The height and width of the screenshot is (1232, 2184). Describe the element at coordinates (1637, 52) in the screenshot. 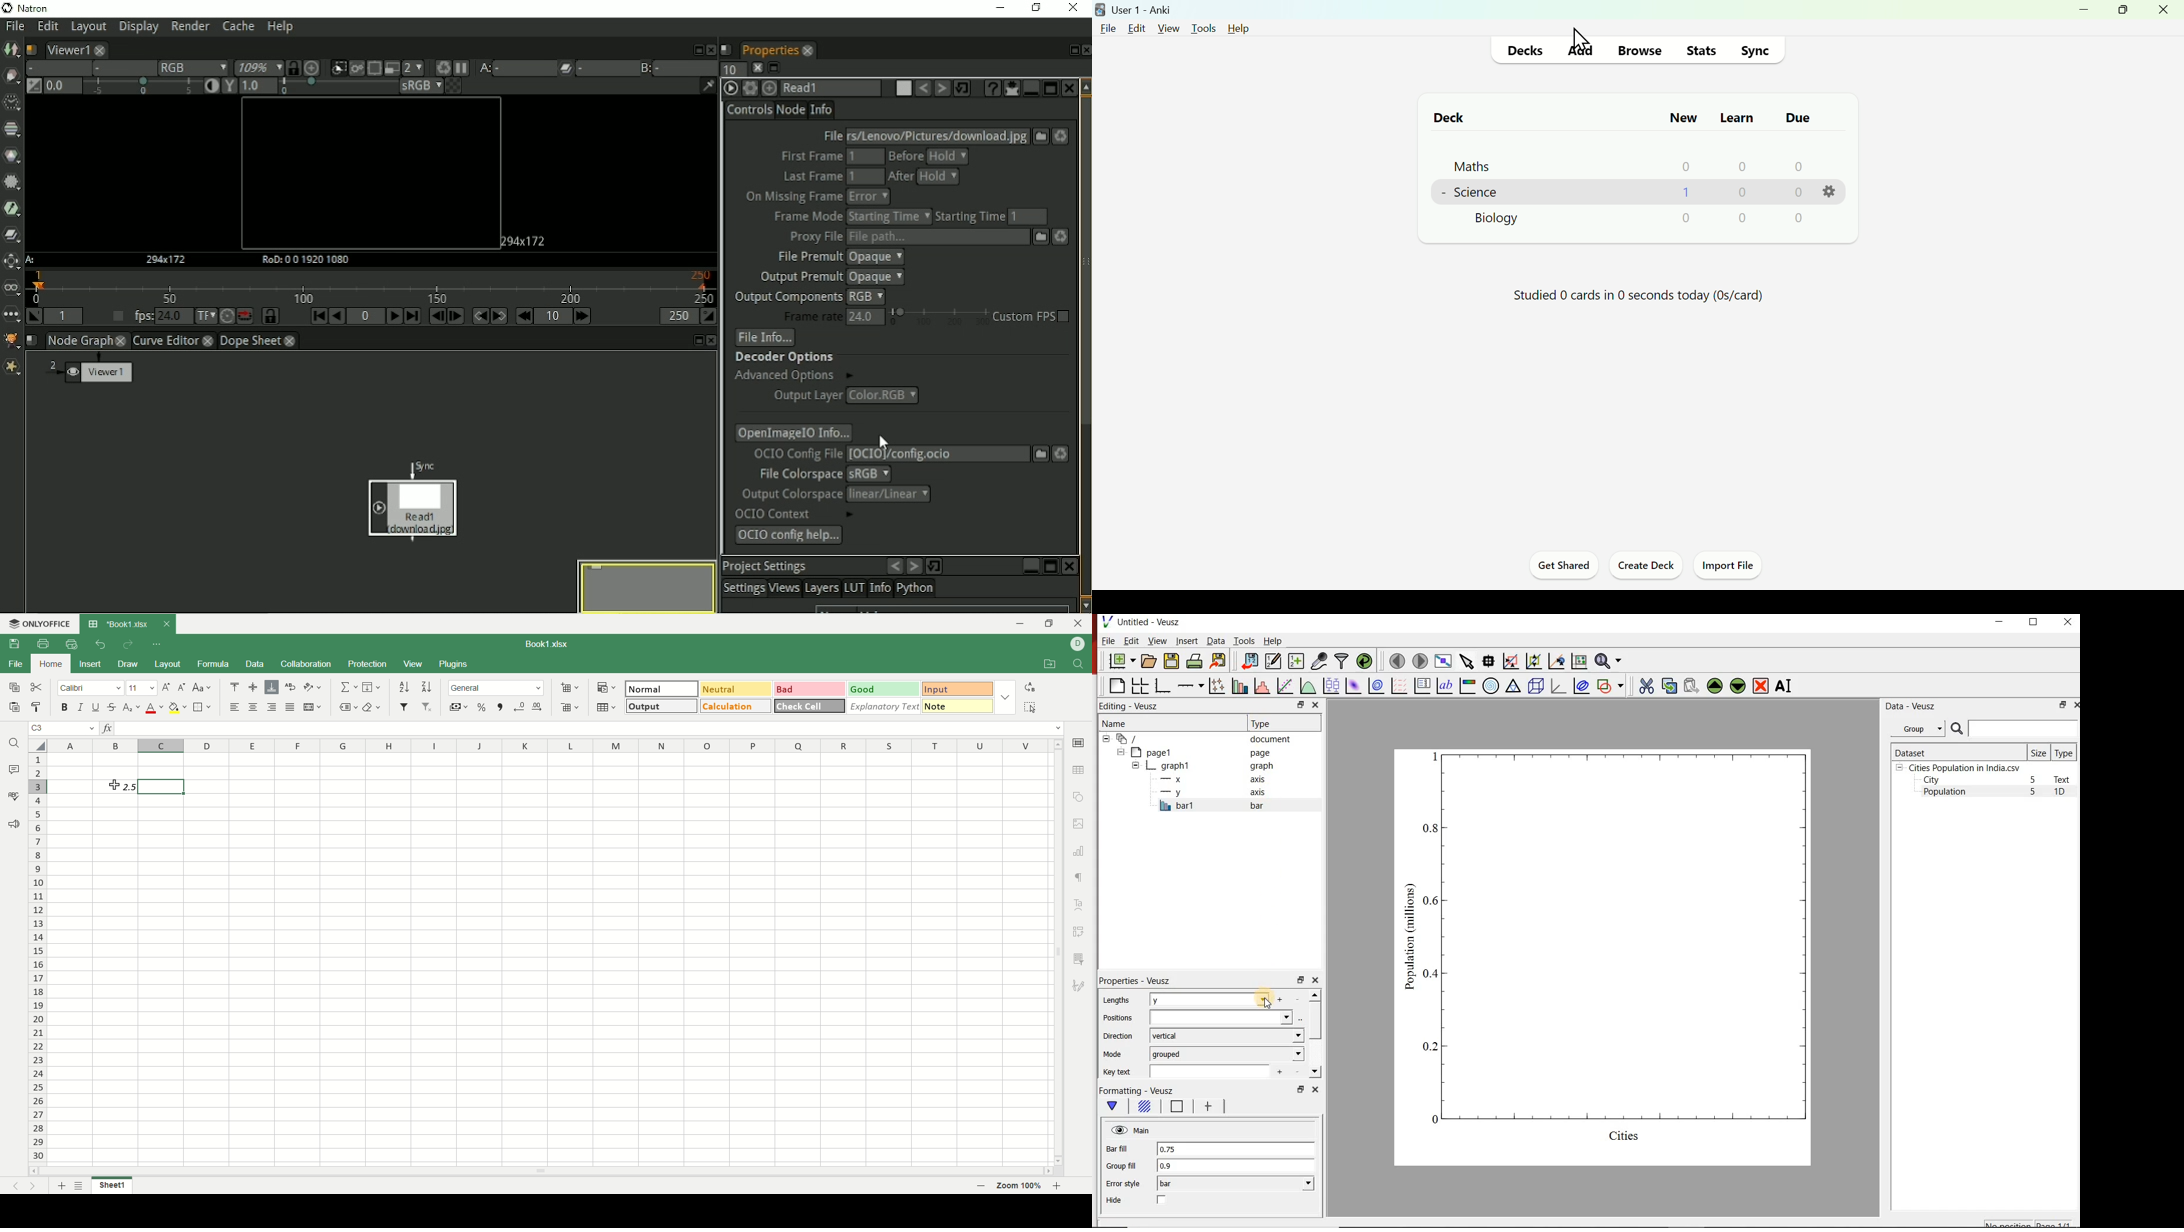

I see `Browse` at that location.